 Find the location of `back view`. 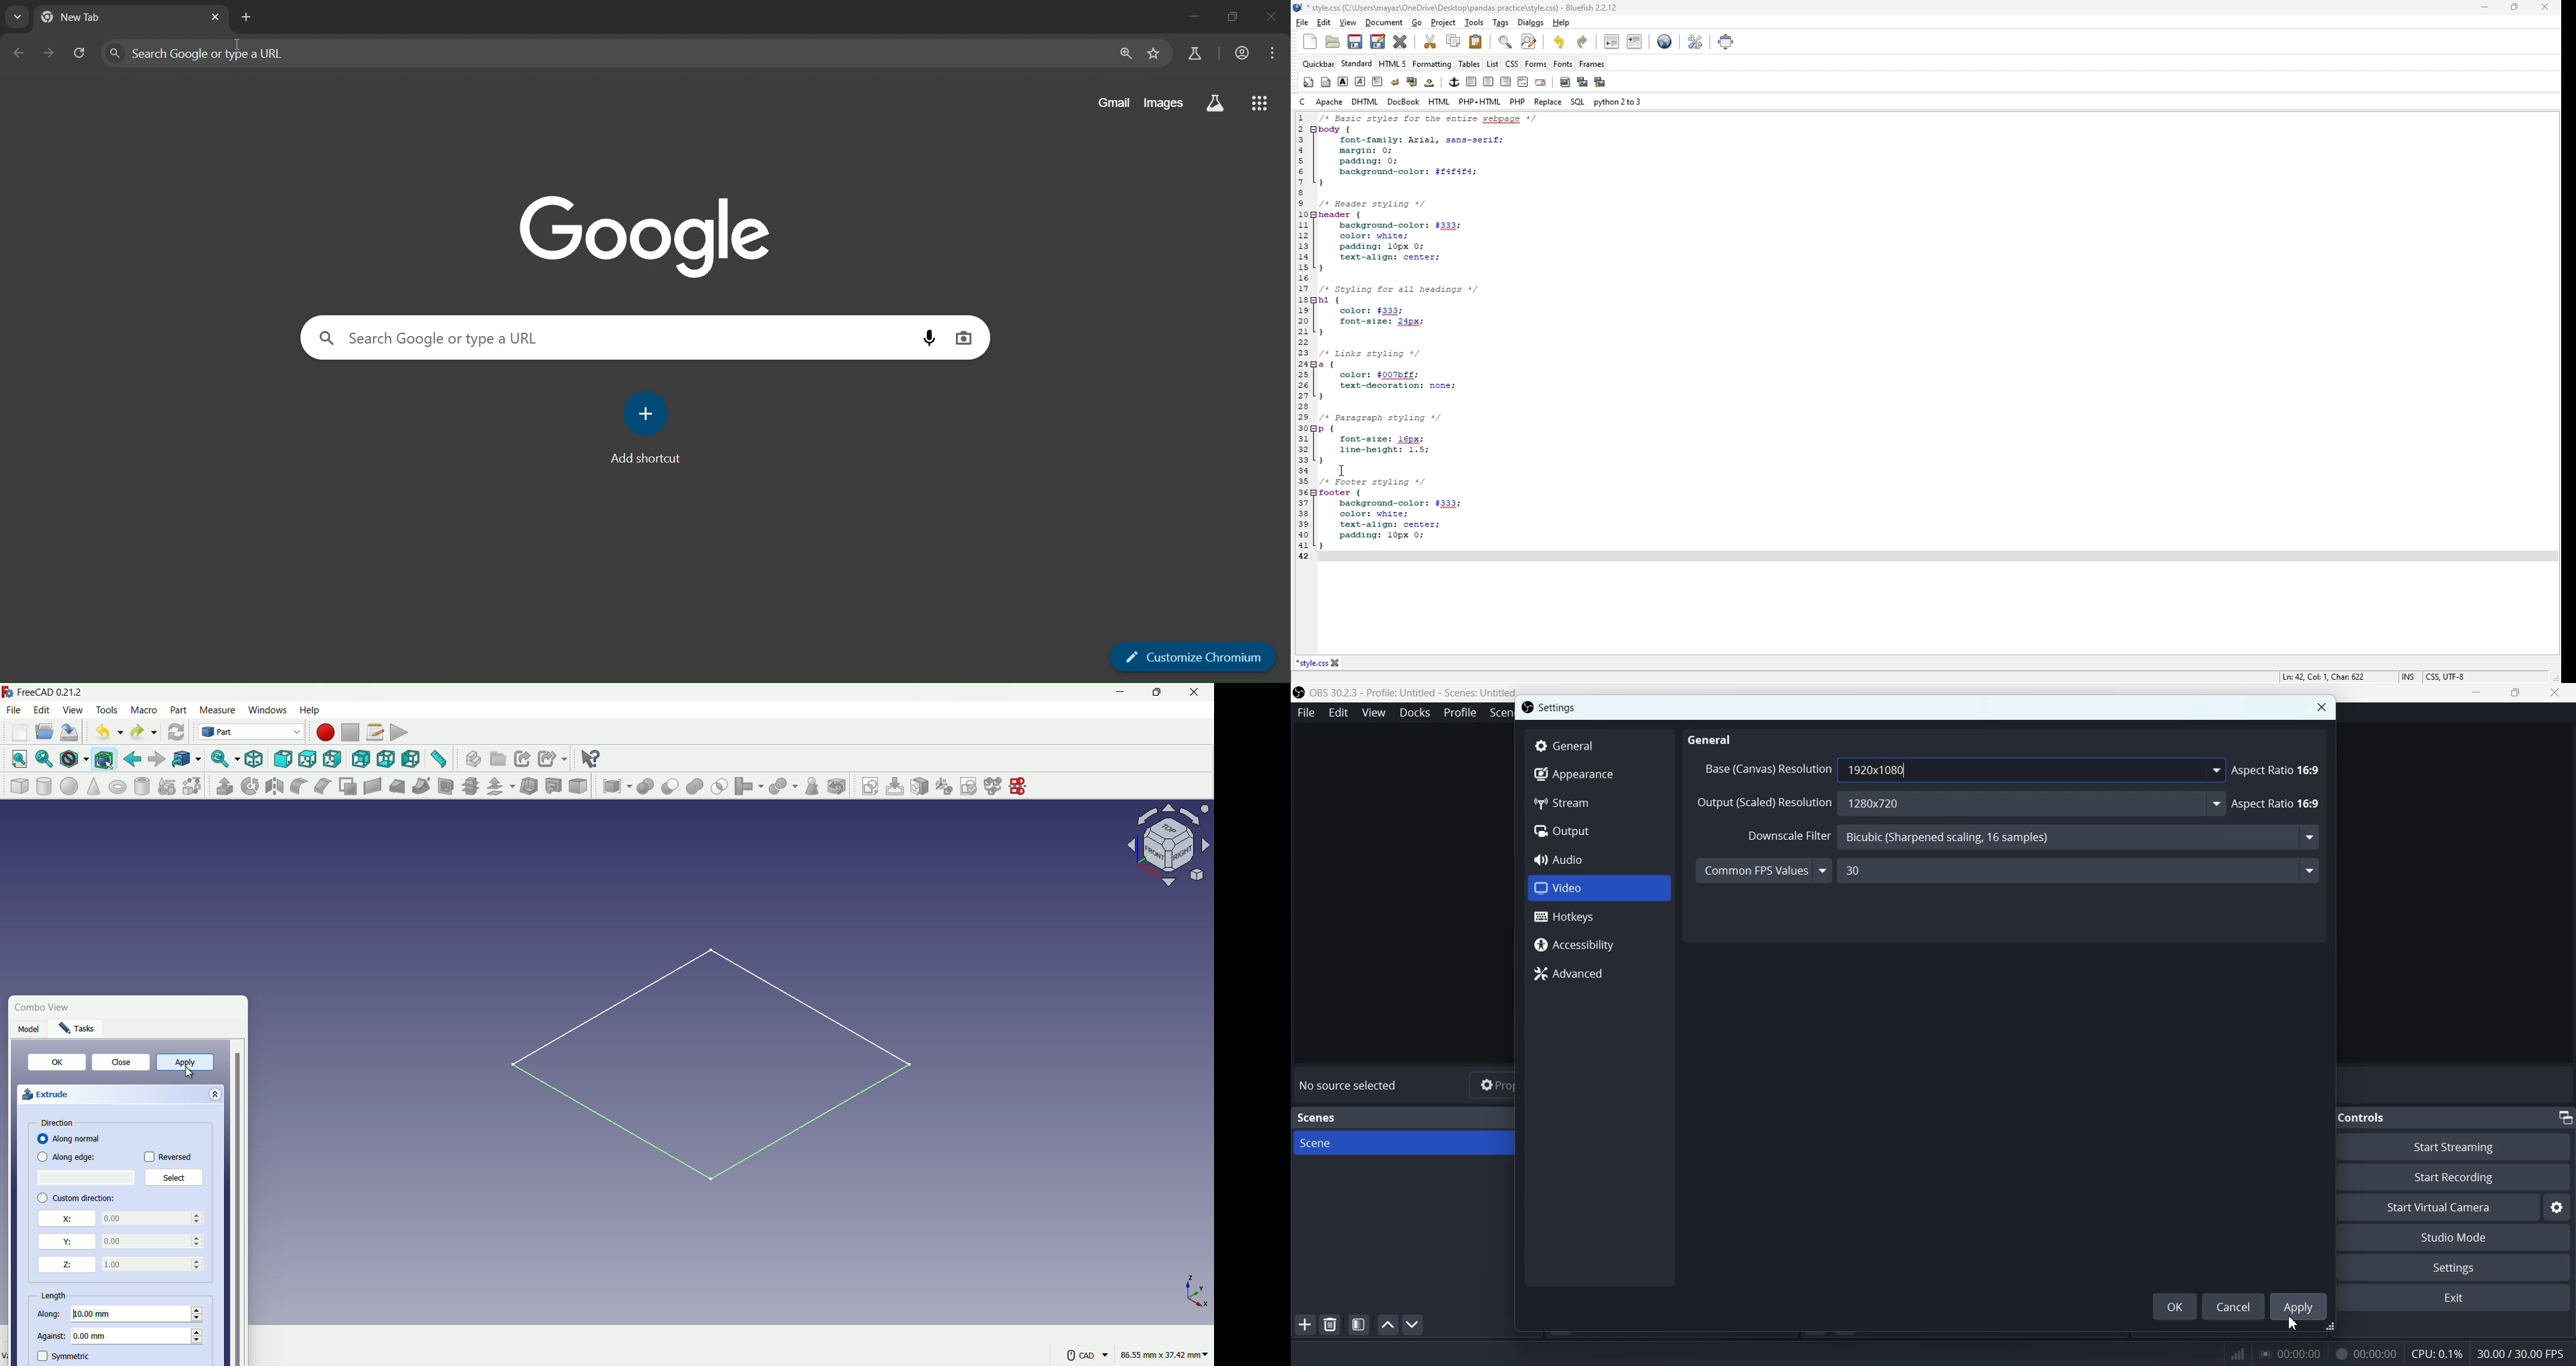

back view is located at coordinates (360, 760).